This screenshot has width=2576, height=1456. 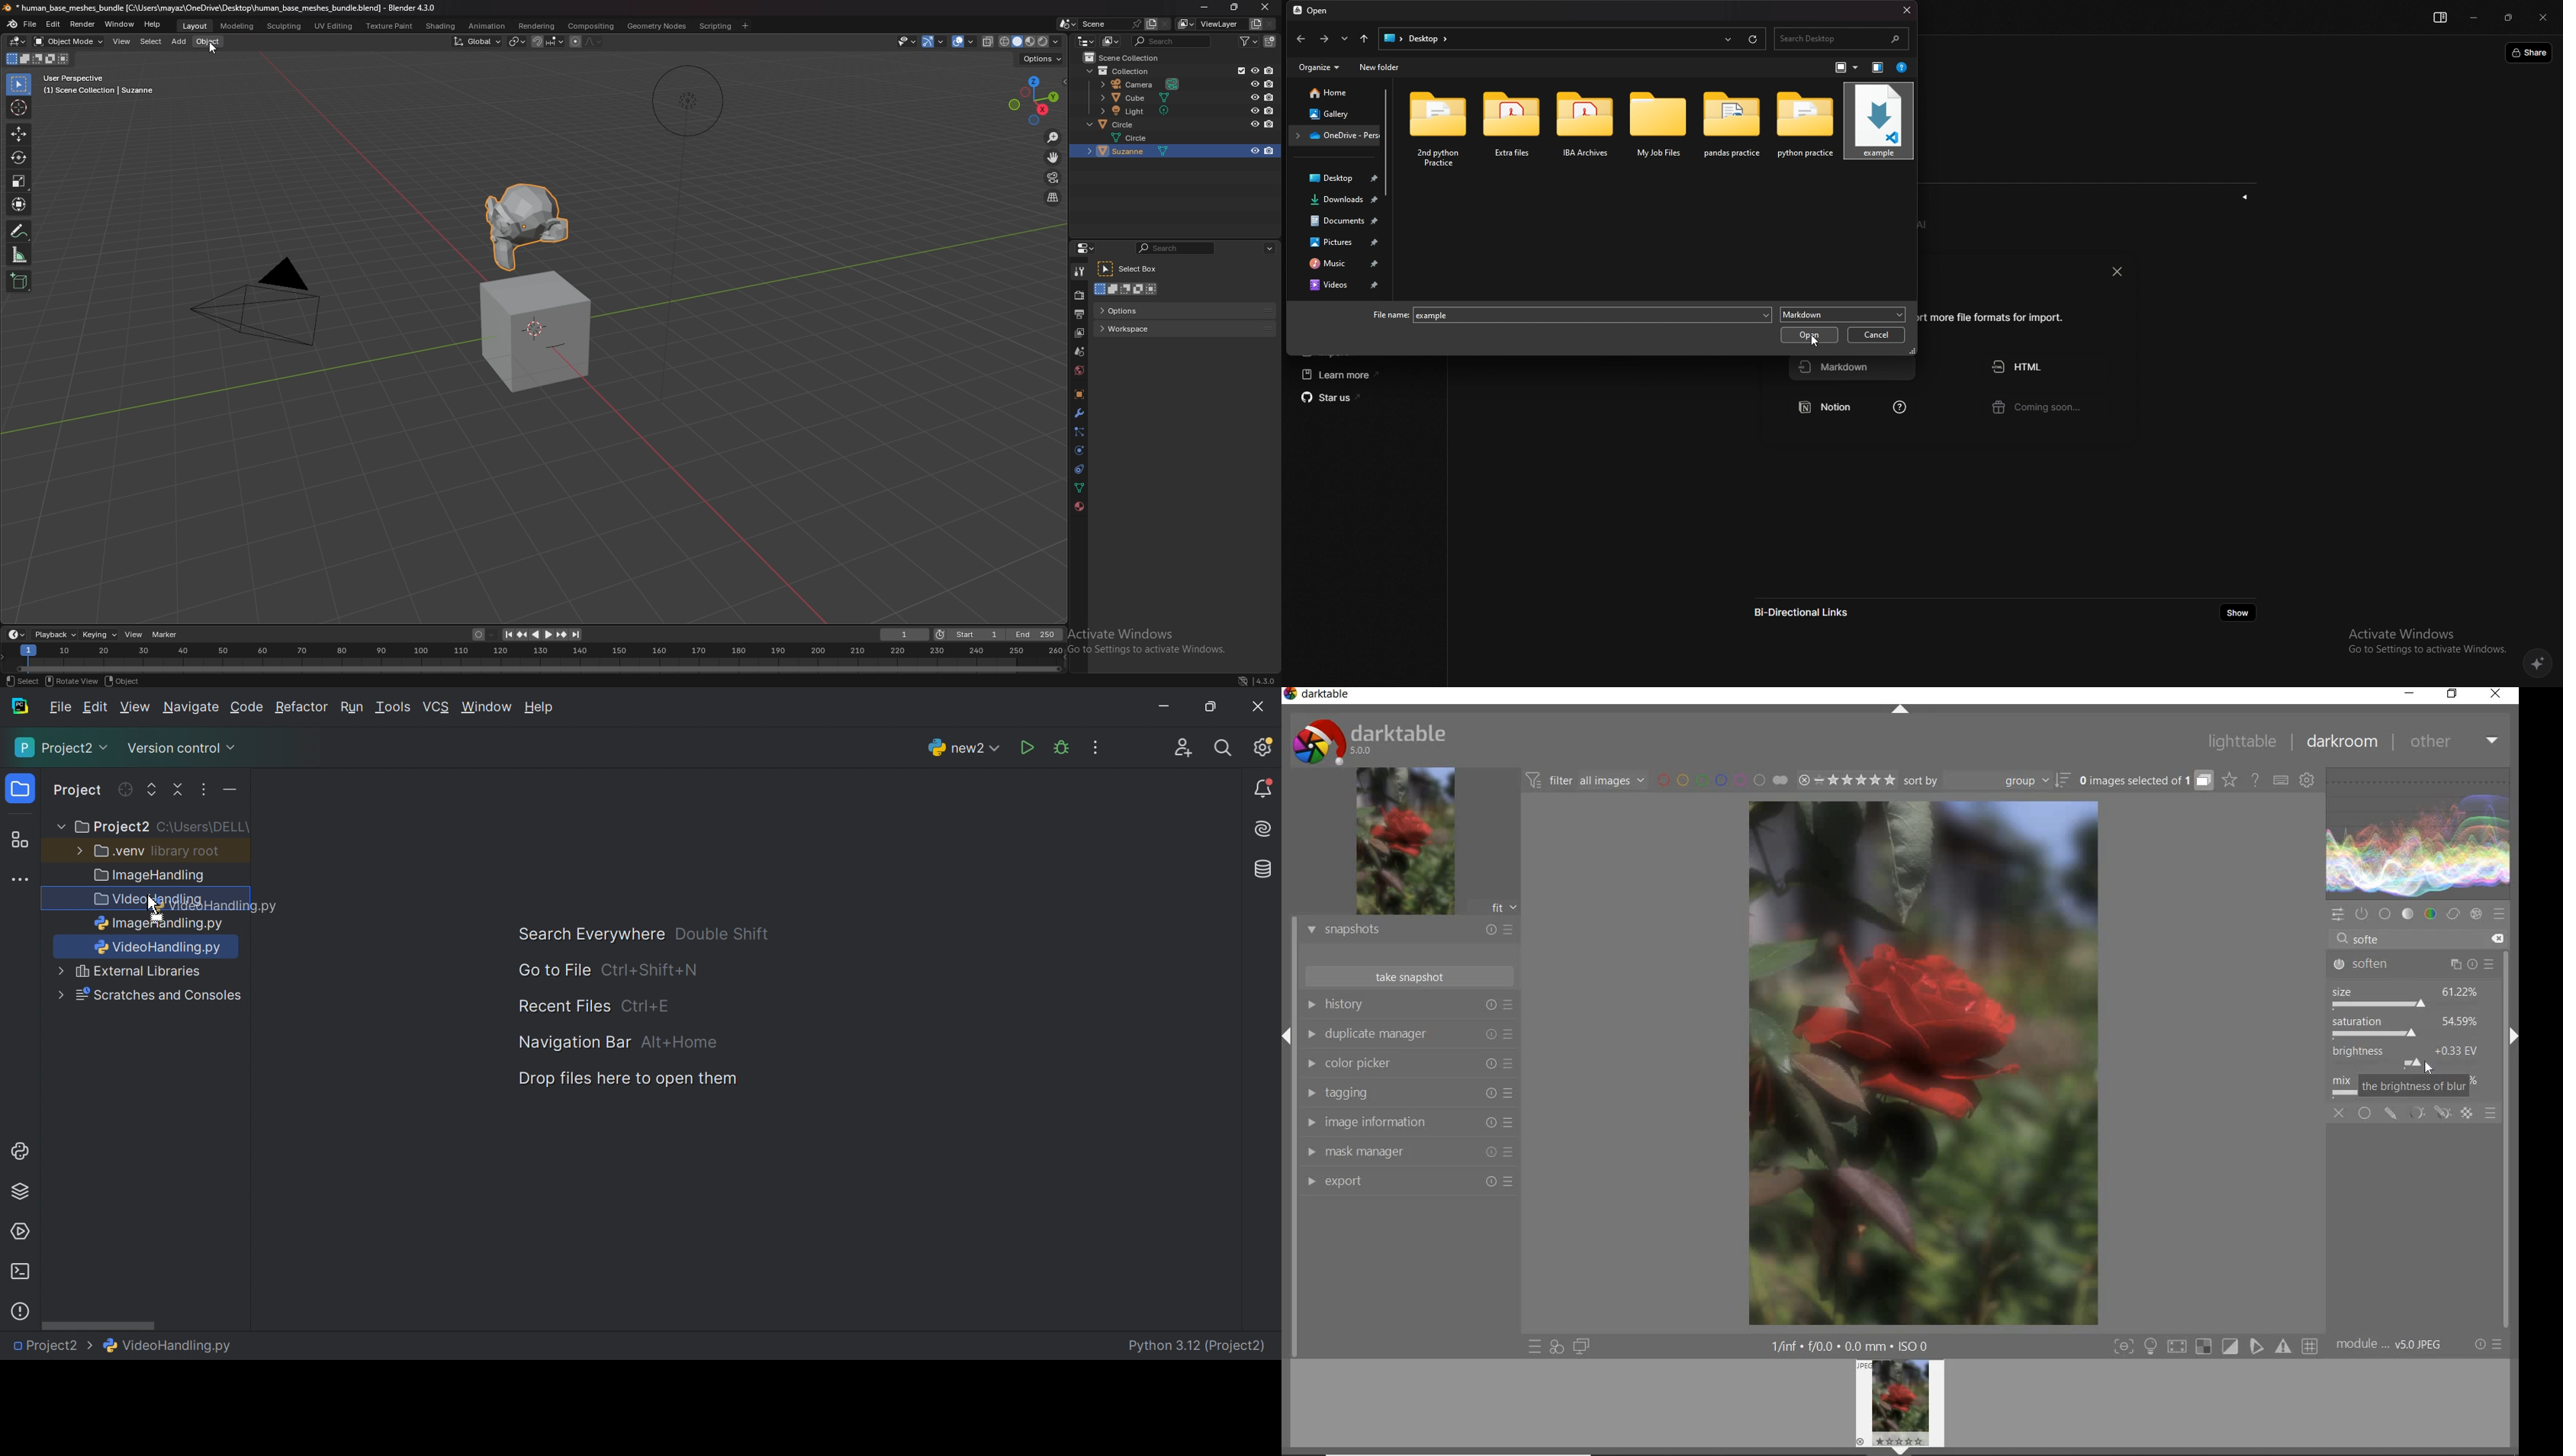 What do you see at coordinates (1720, 781) in the screenshot?
I see `filter images by color labels` at bounding box center [1720, 781].